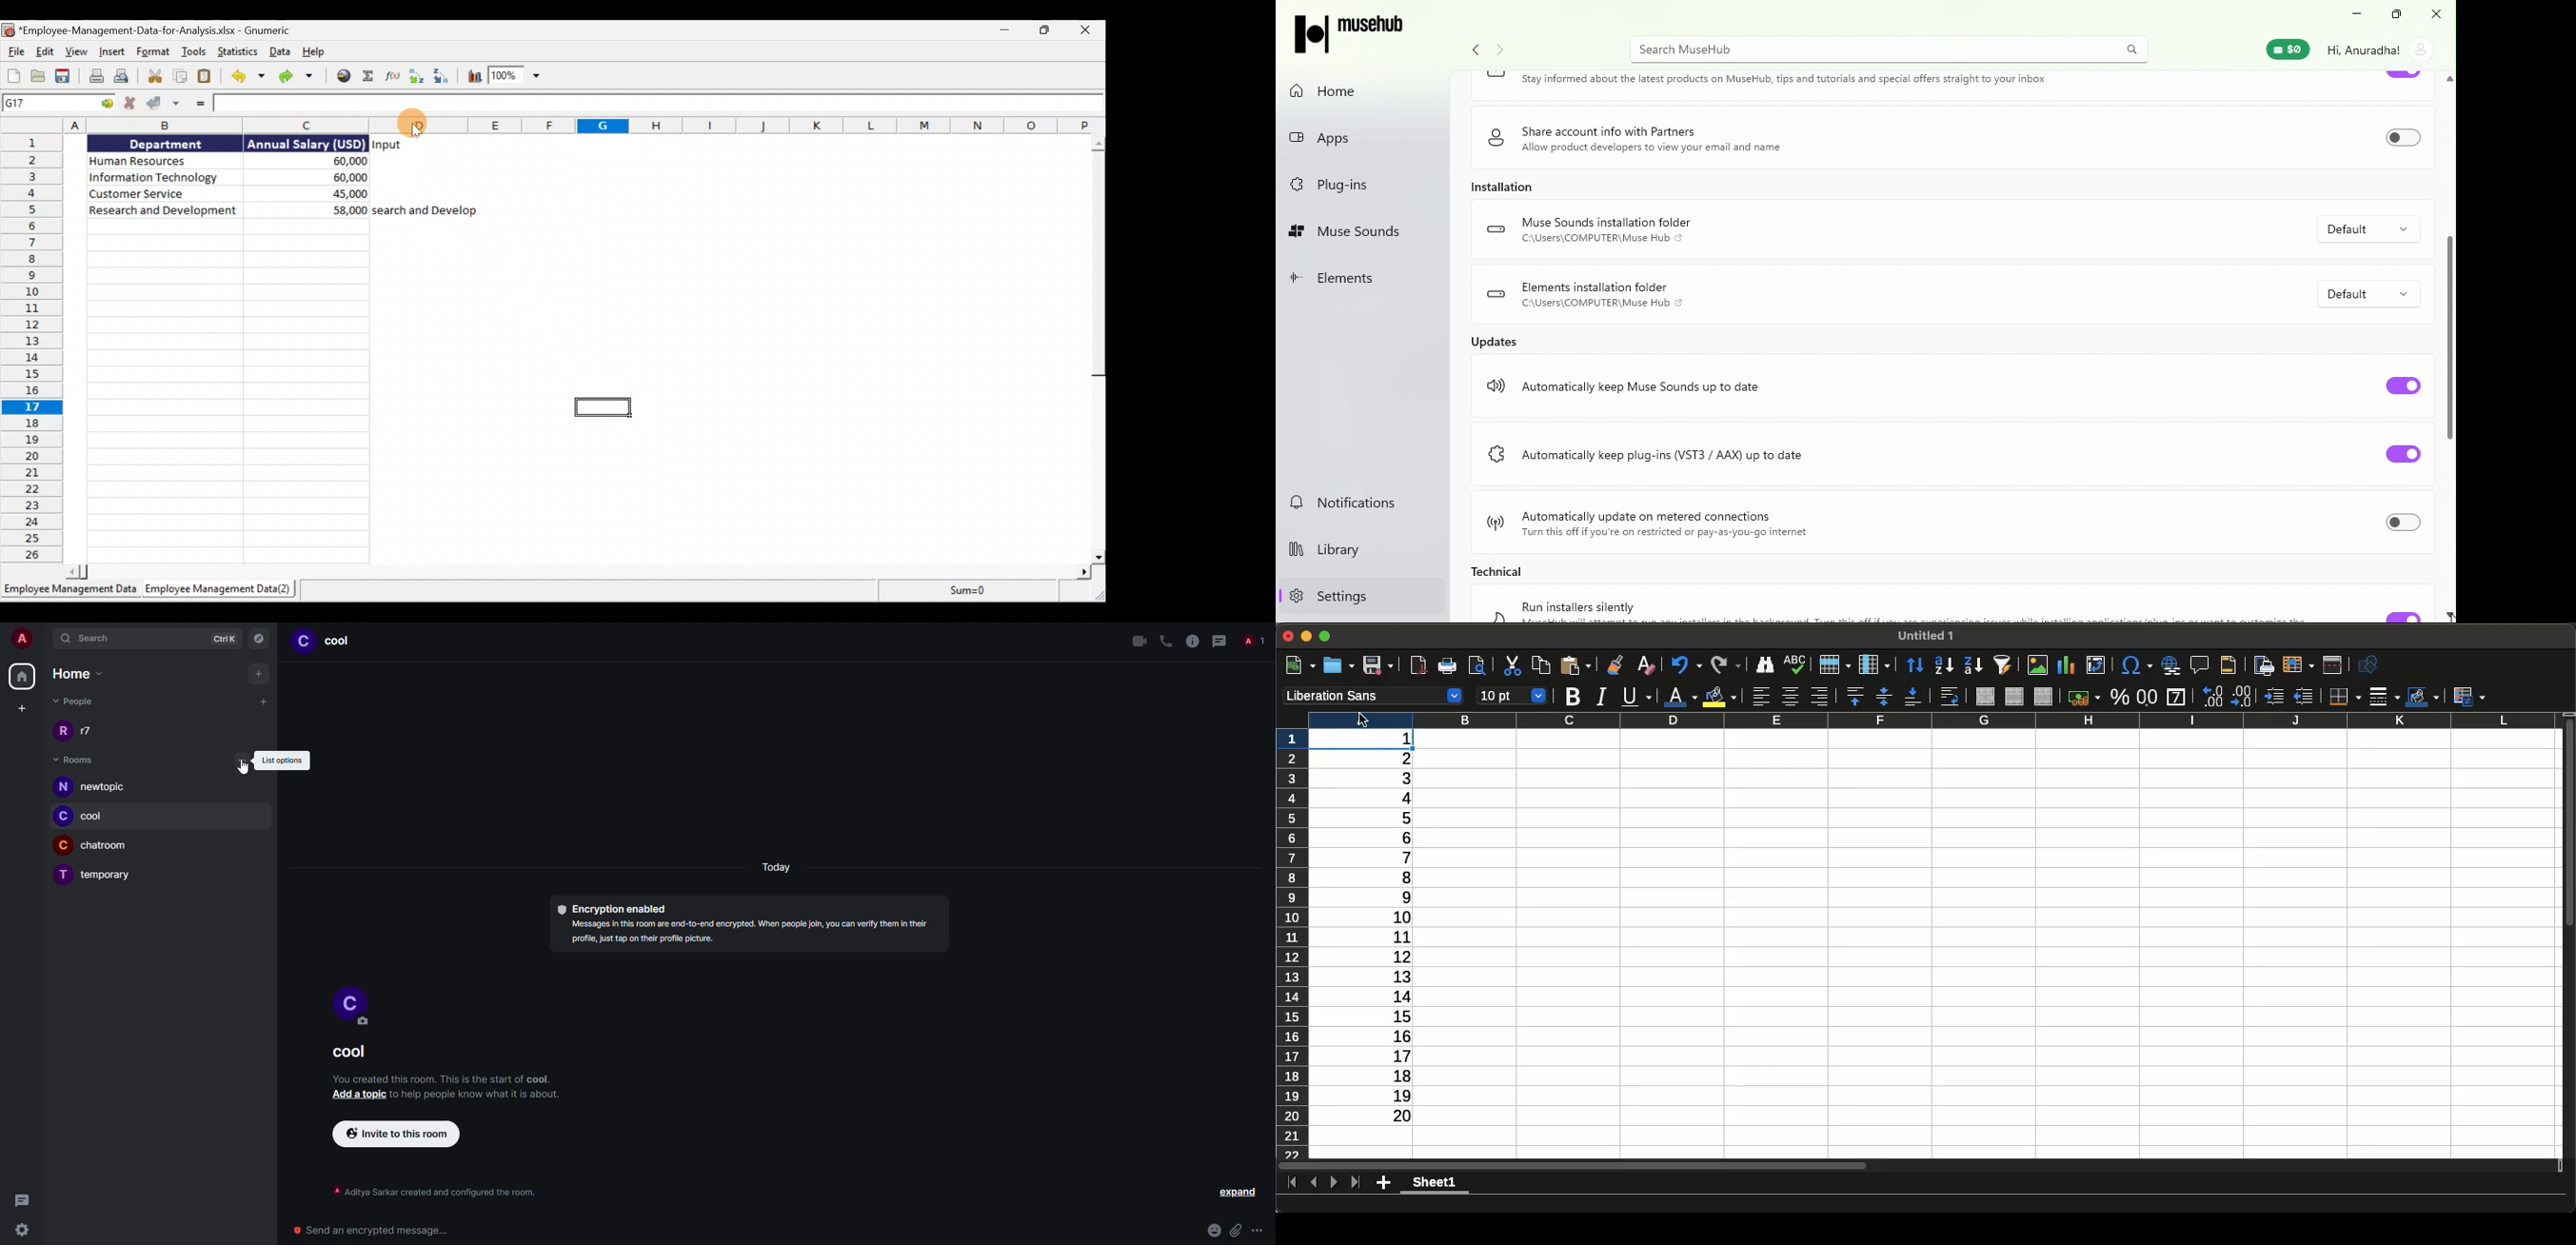 The image size is (2576, 1260). What do you see at coordinates (1300, 665) in the screenshot?
I see `New` at bounding box center [1300, 665].